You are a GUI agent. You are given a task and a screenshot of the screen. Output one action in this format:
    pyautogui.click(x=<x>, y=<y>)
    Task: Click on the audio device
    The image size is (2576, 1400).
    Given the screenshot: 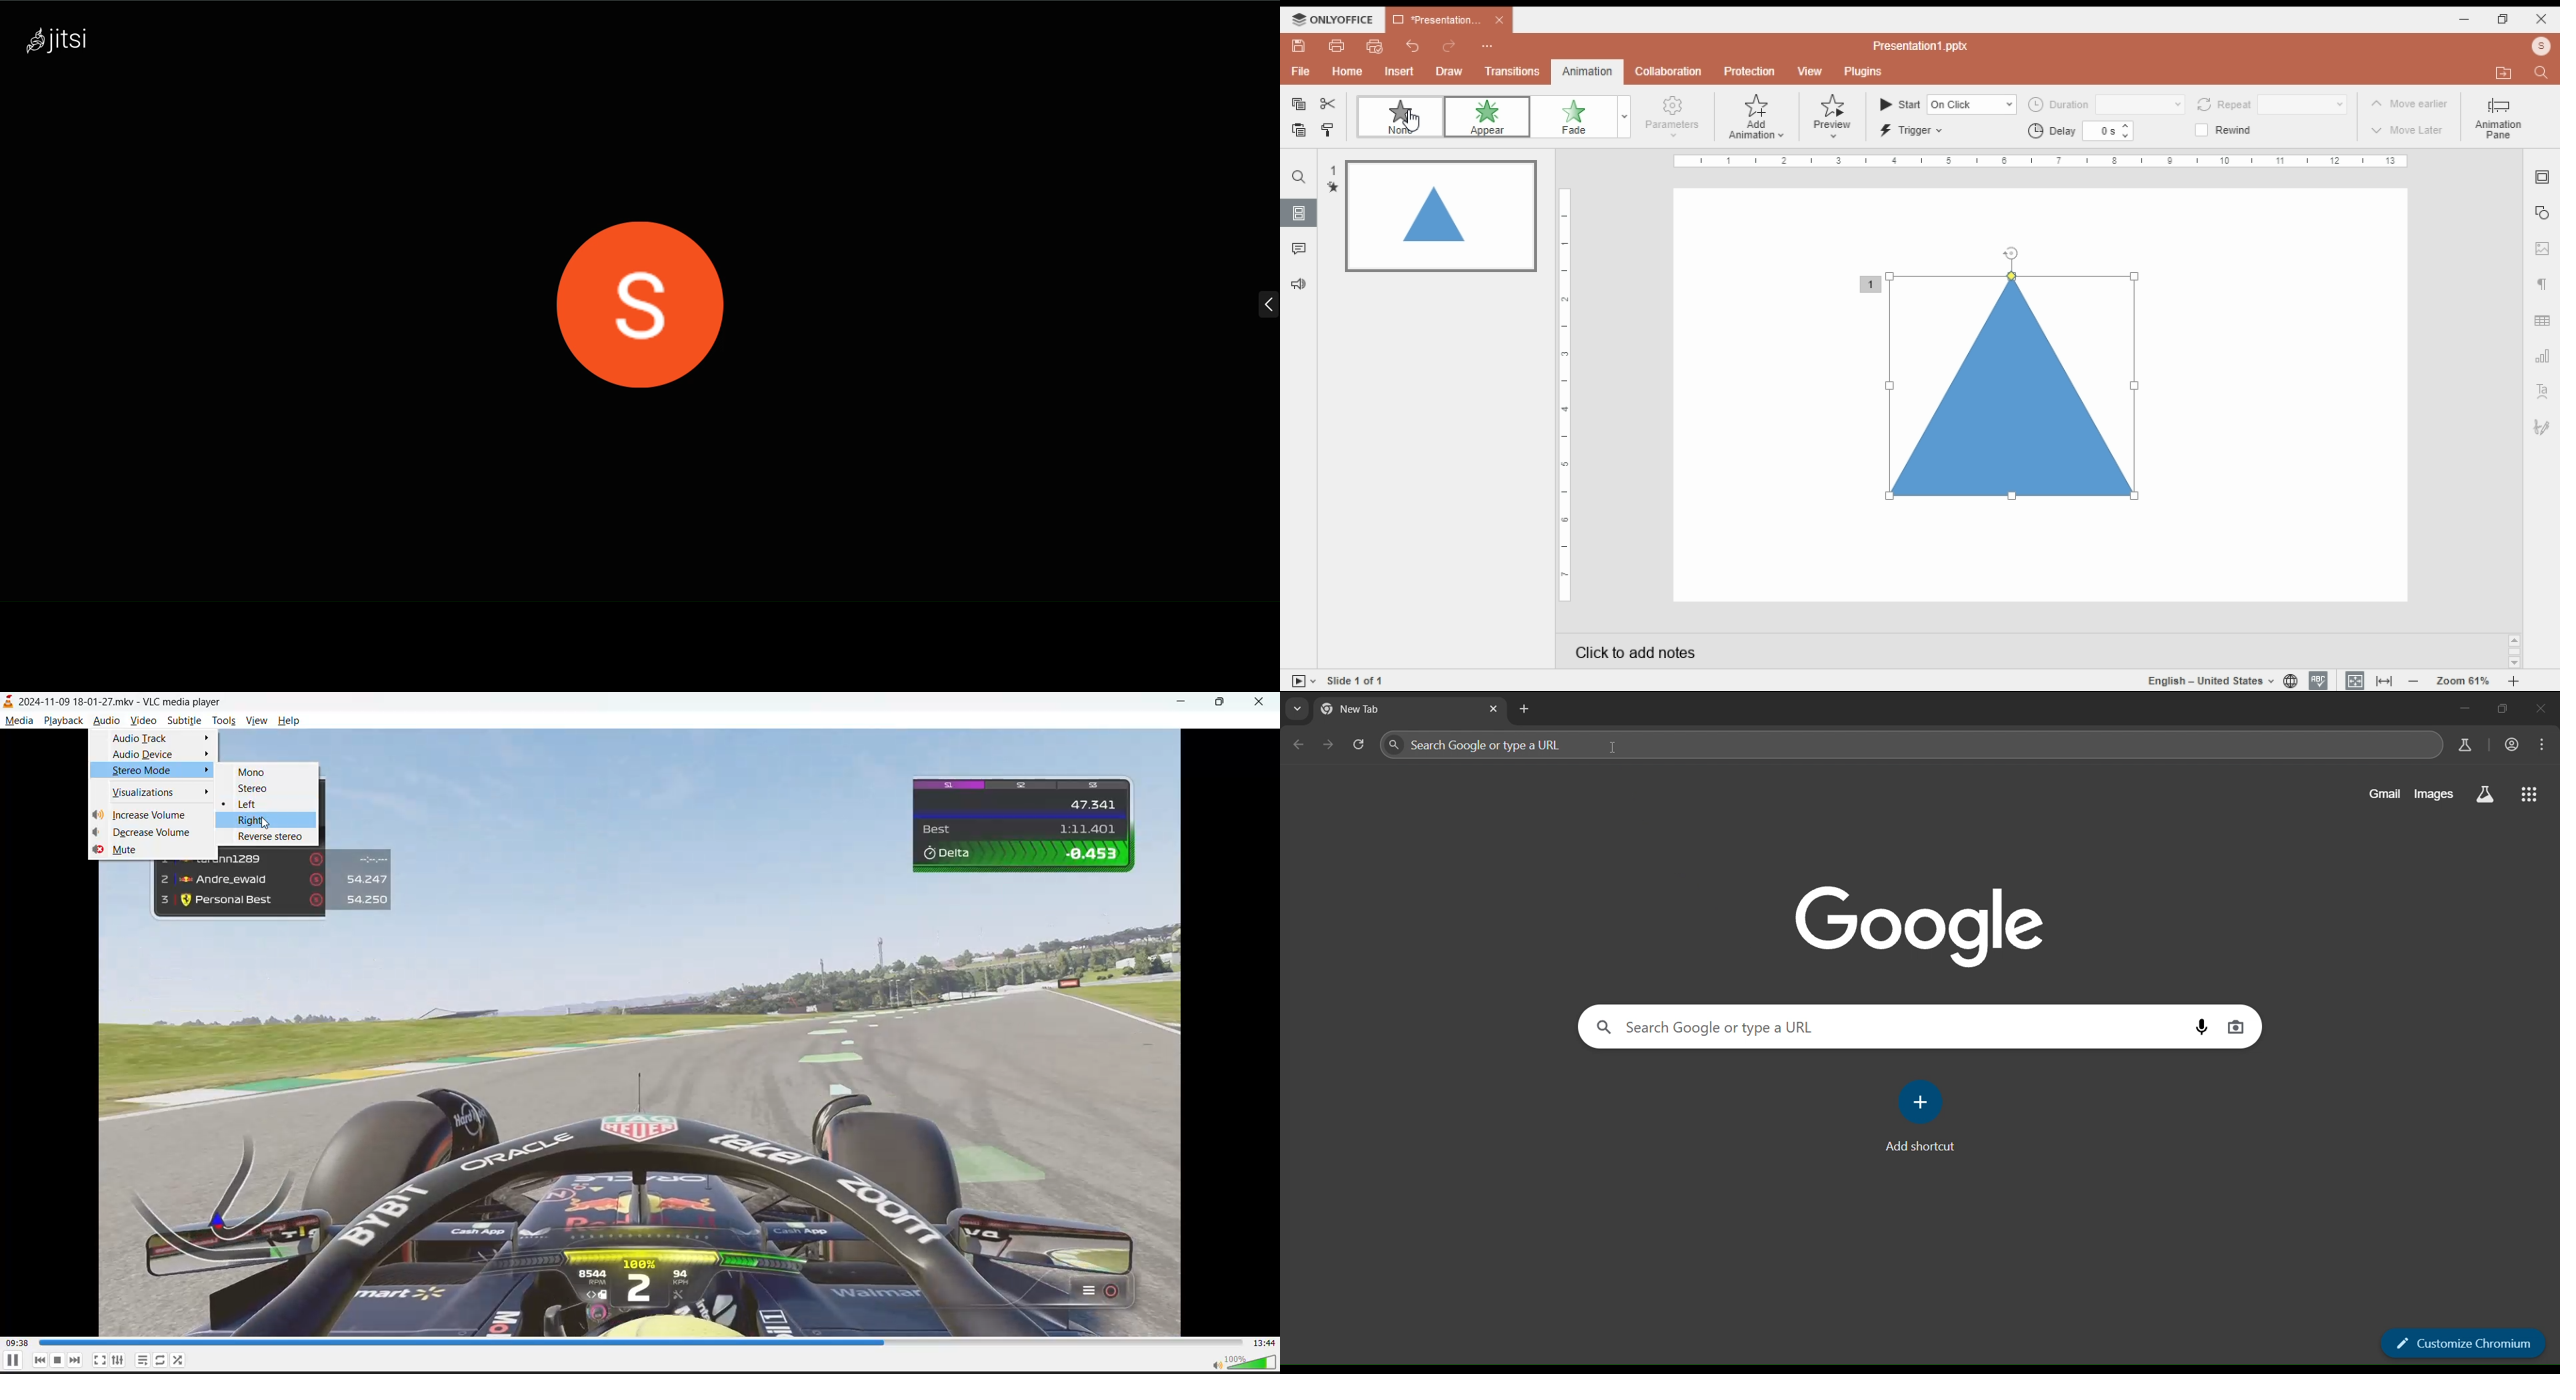 What is the action you would take?
    pyautogui.click(x=150, y=755)
    